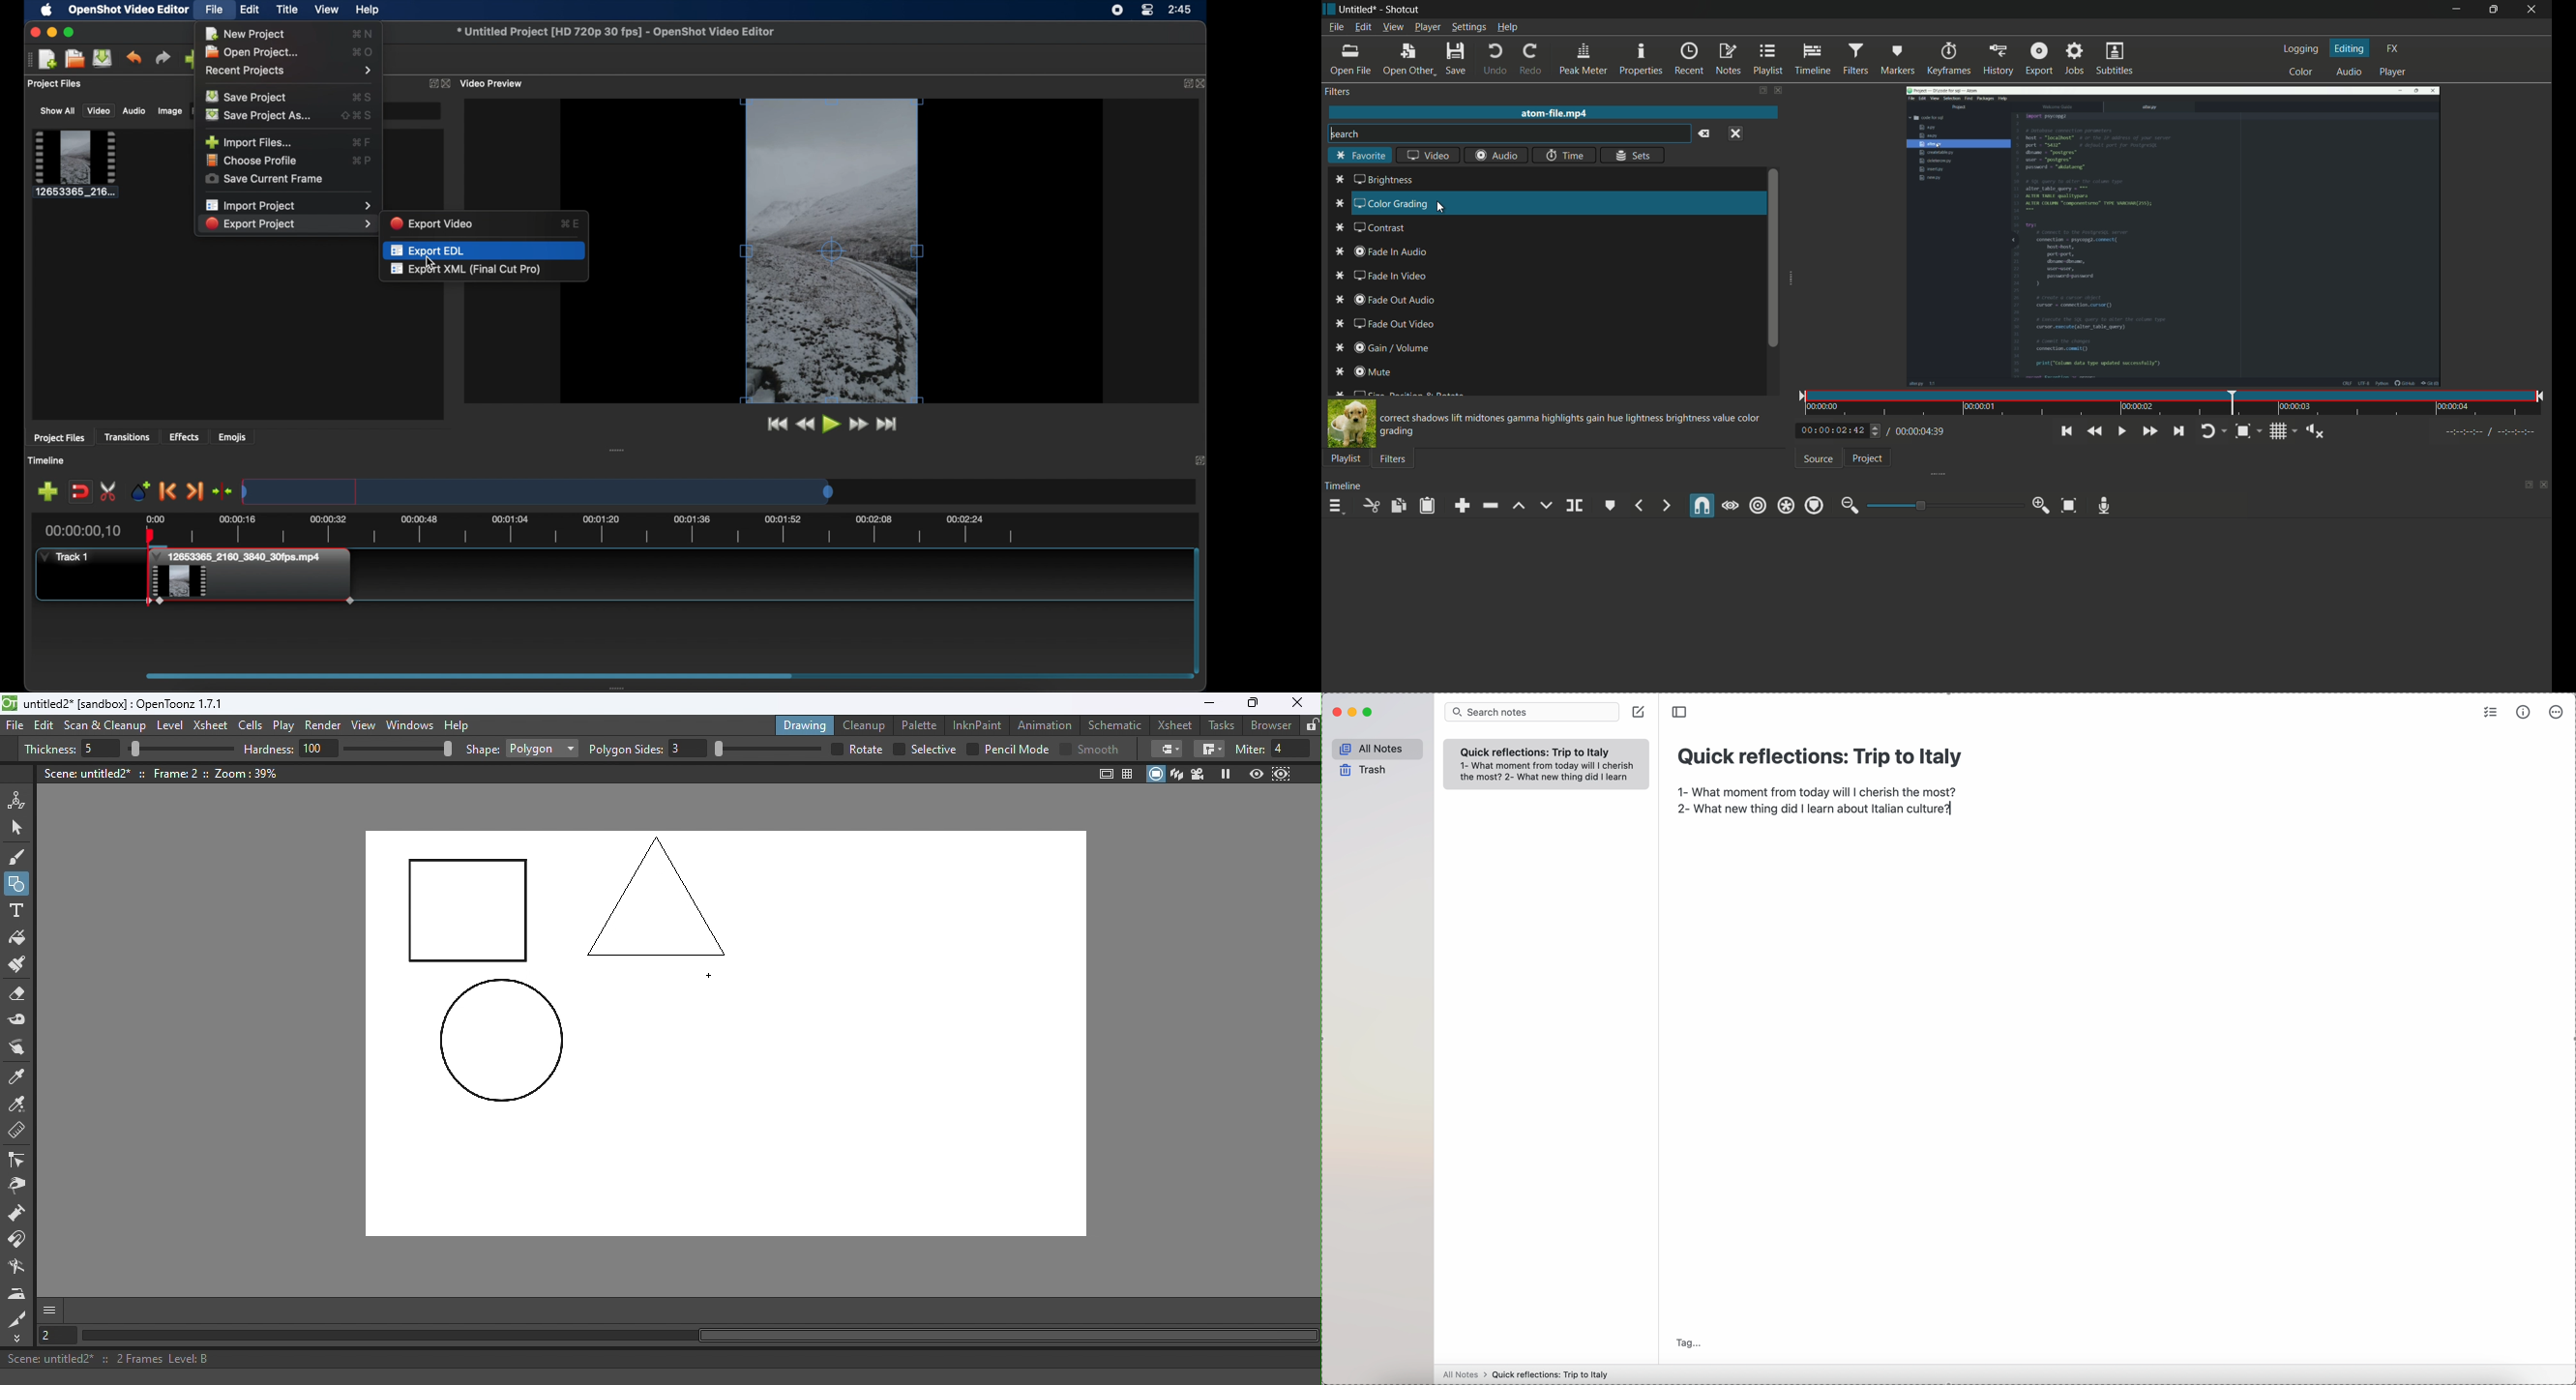  Describe the element at coordinates (2151, 431) in the screenshot. I see `quickly play forward` at that location.